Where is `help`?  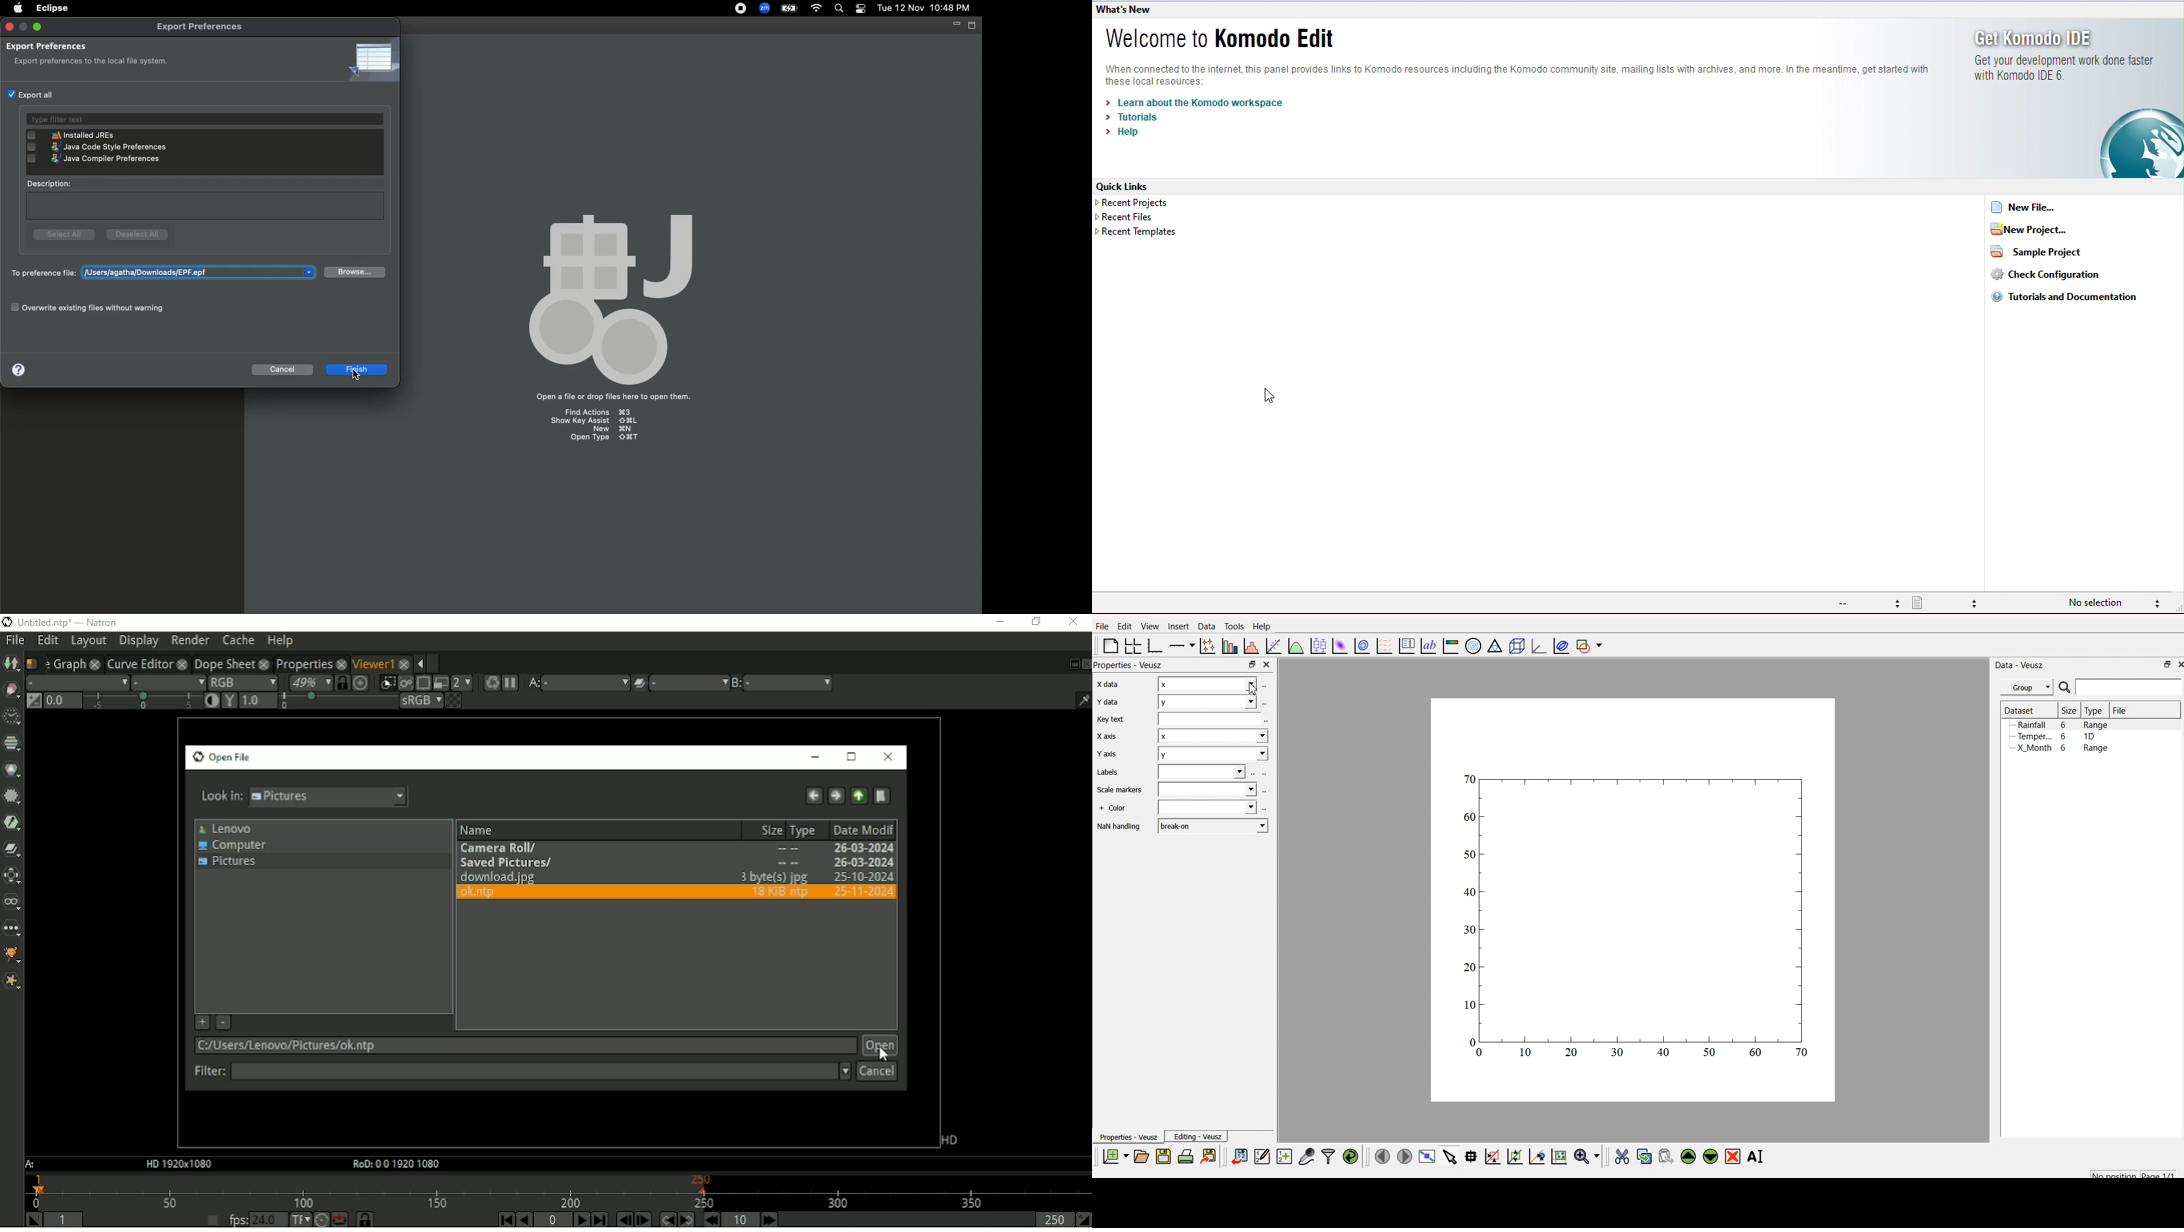
help is located at coordinates (1126, 134).